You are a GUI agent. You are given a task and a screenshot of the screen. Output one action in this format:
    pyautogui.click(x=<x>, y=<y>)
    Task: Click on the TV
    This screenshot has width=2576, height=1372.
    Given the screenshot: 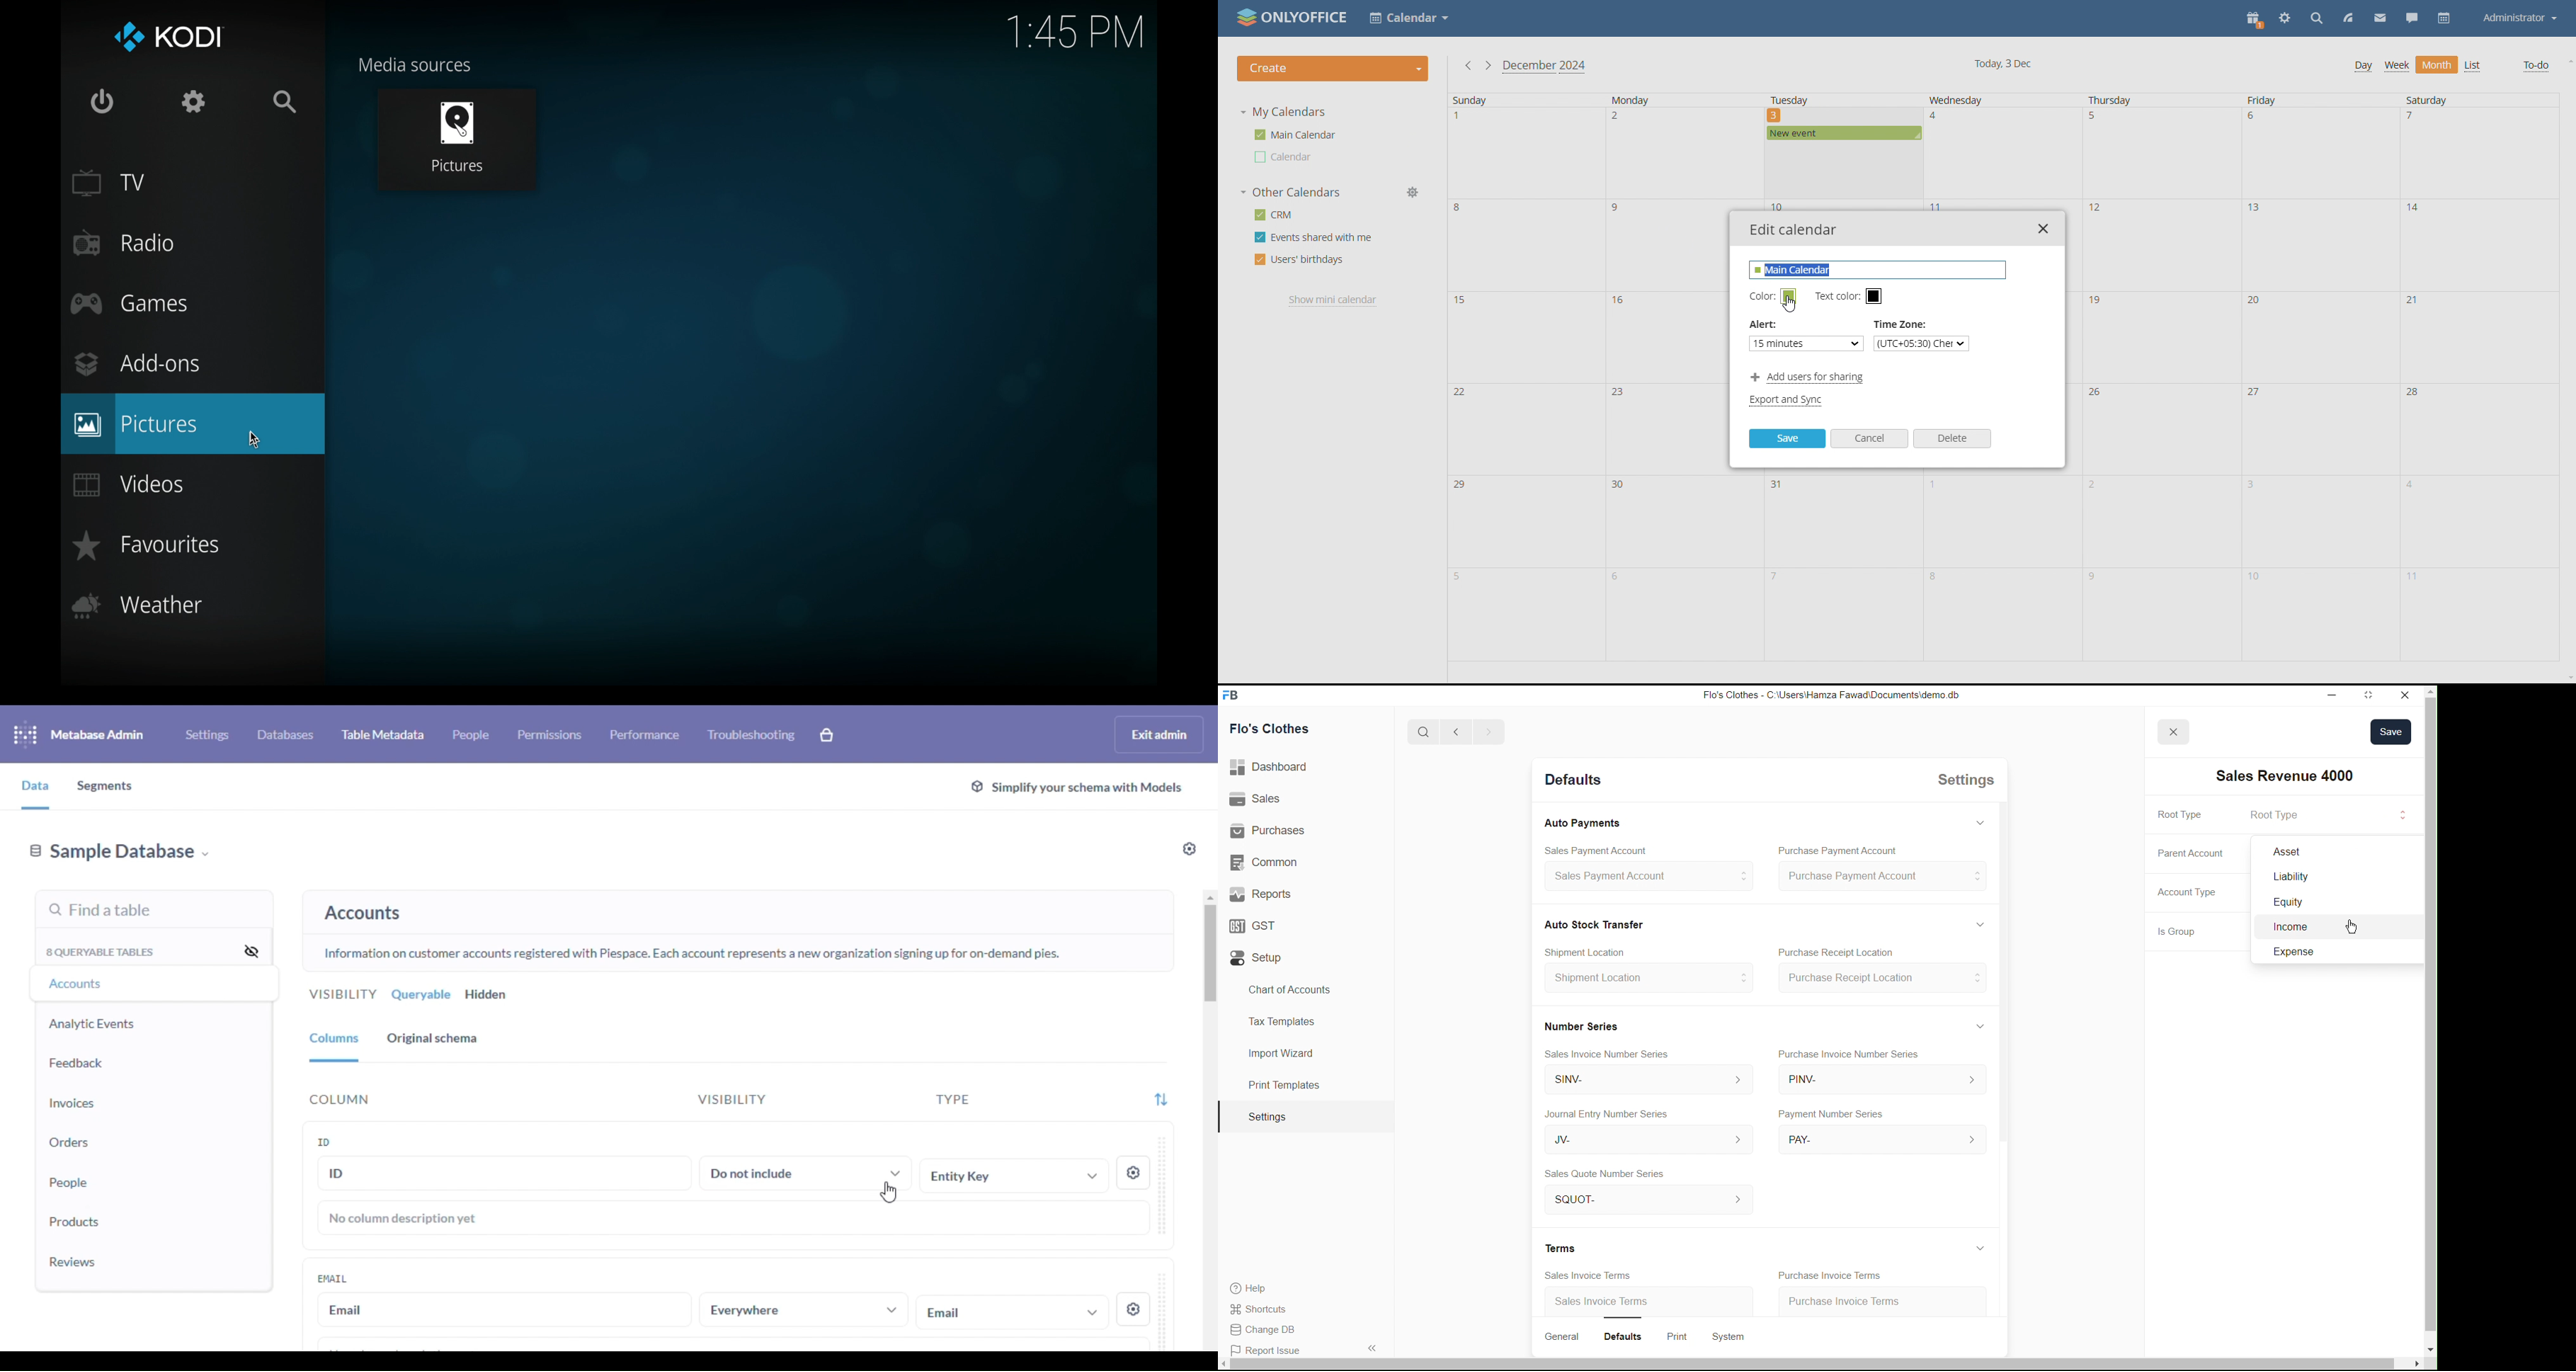 What is the action you would take?
    pyautogui.click(x=110, y=183)
    